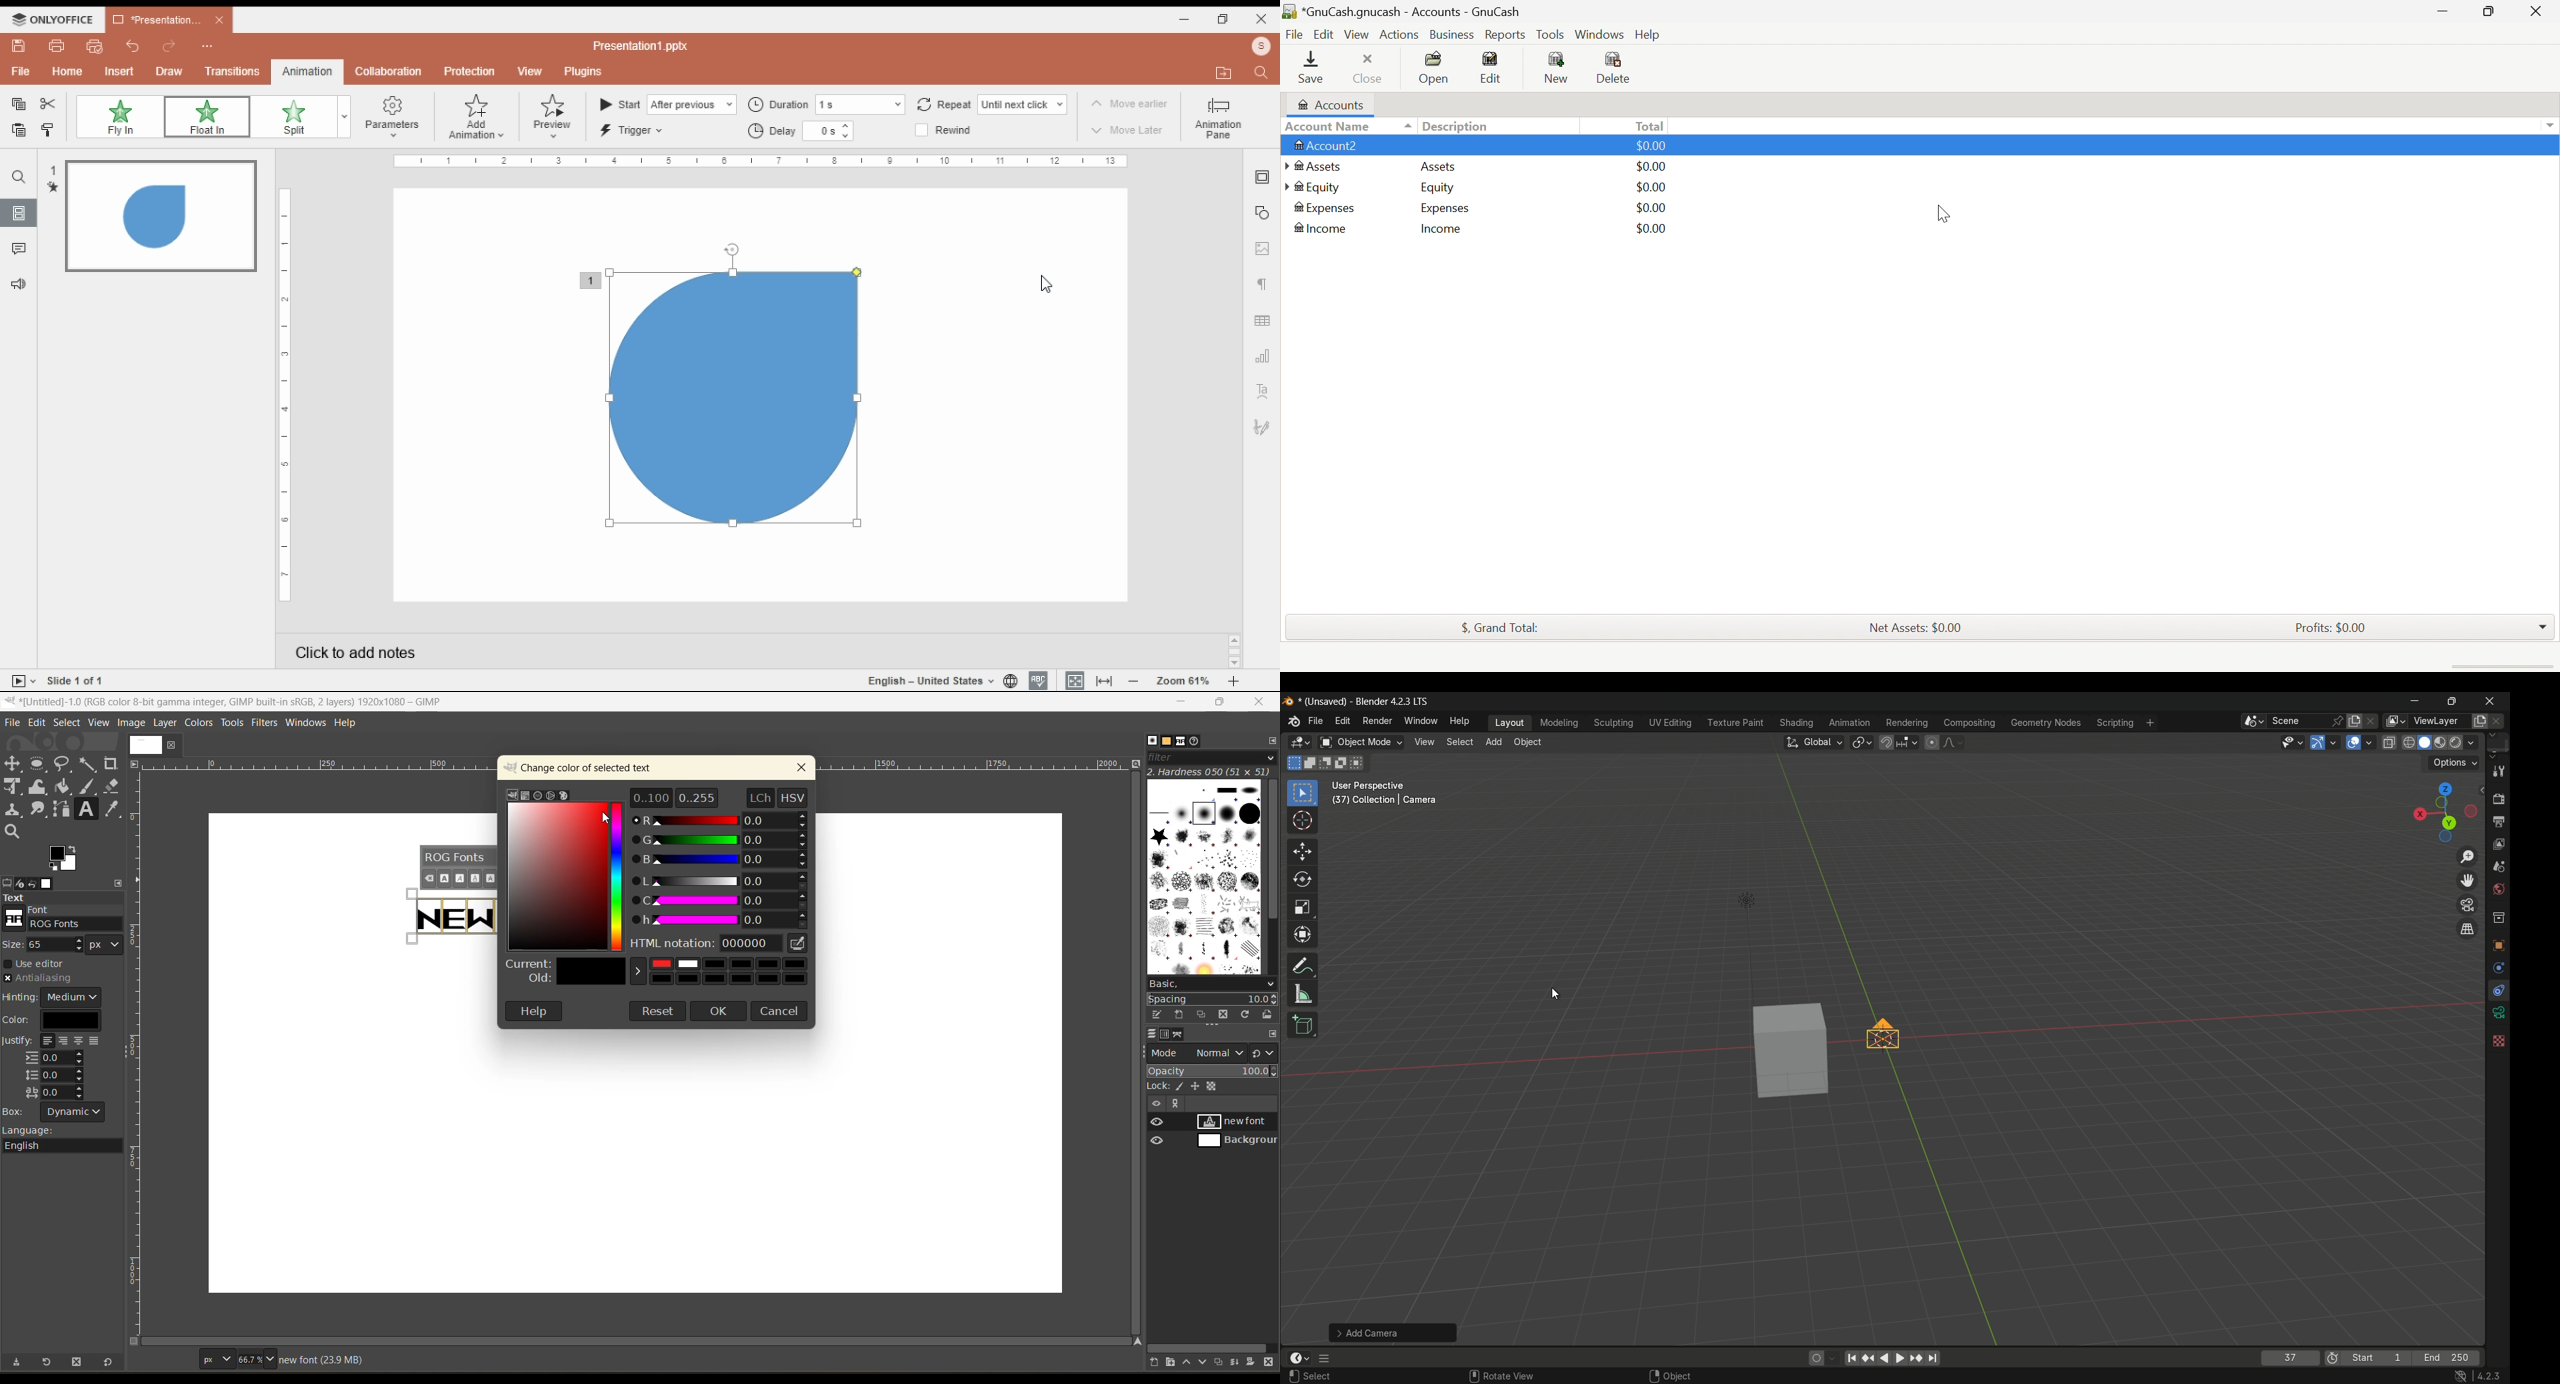 Image resolution: width=2576 pixels, height=1400 pixels. Describe the element at coordinates (1265, 1054) in the screenshot. I see `switch to another group of modes` at that location.